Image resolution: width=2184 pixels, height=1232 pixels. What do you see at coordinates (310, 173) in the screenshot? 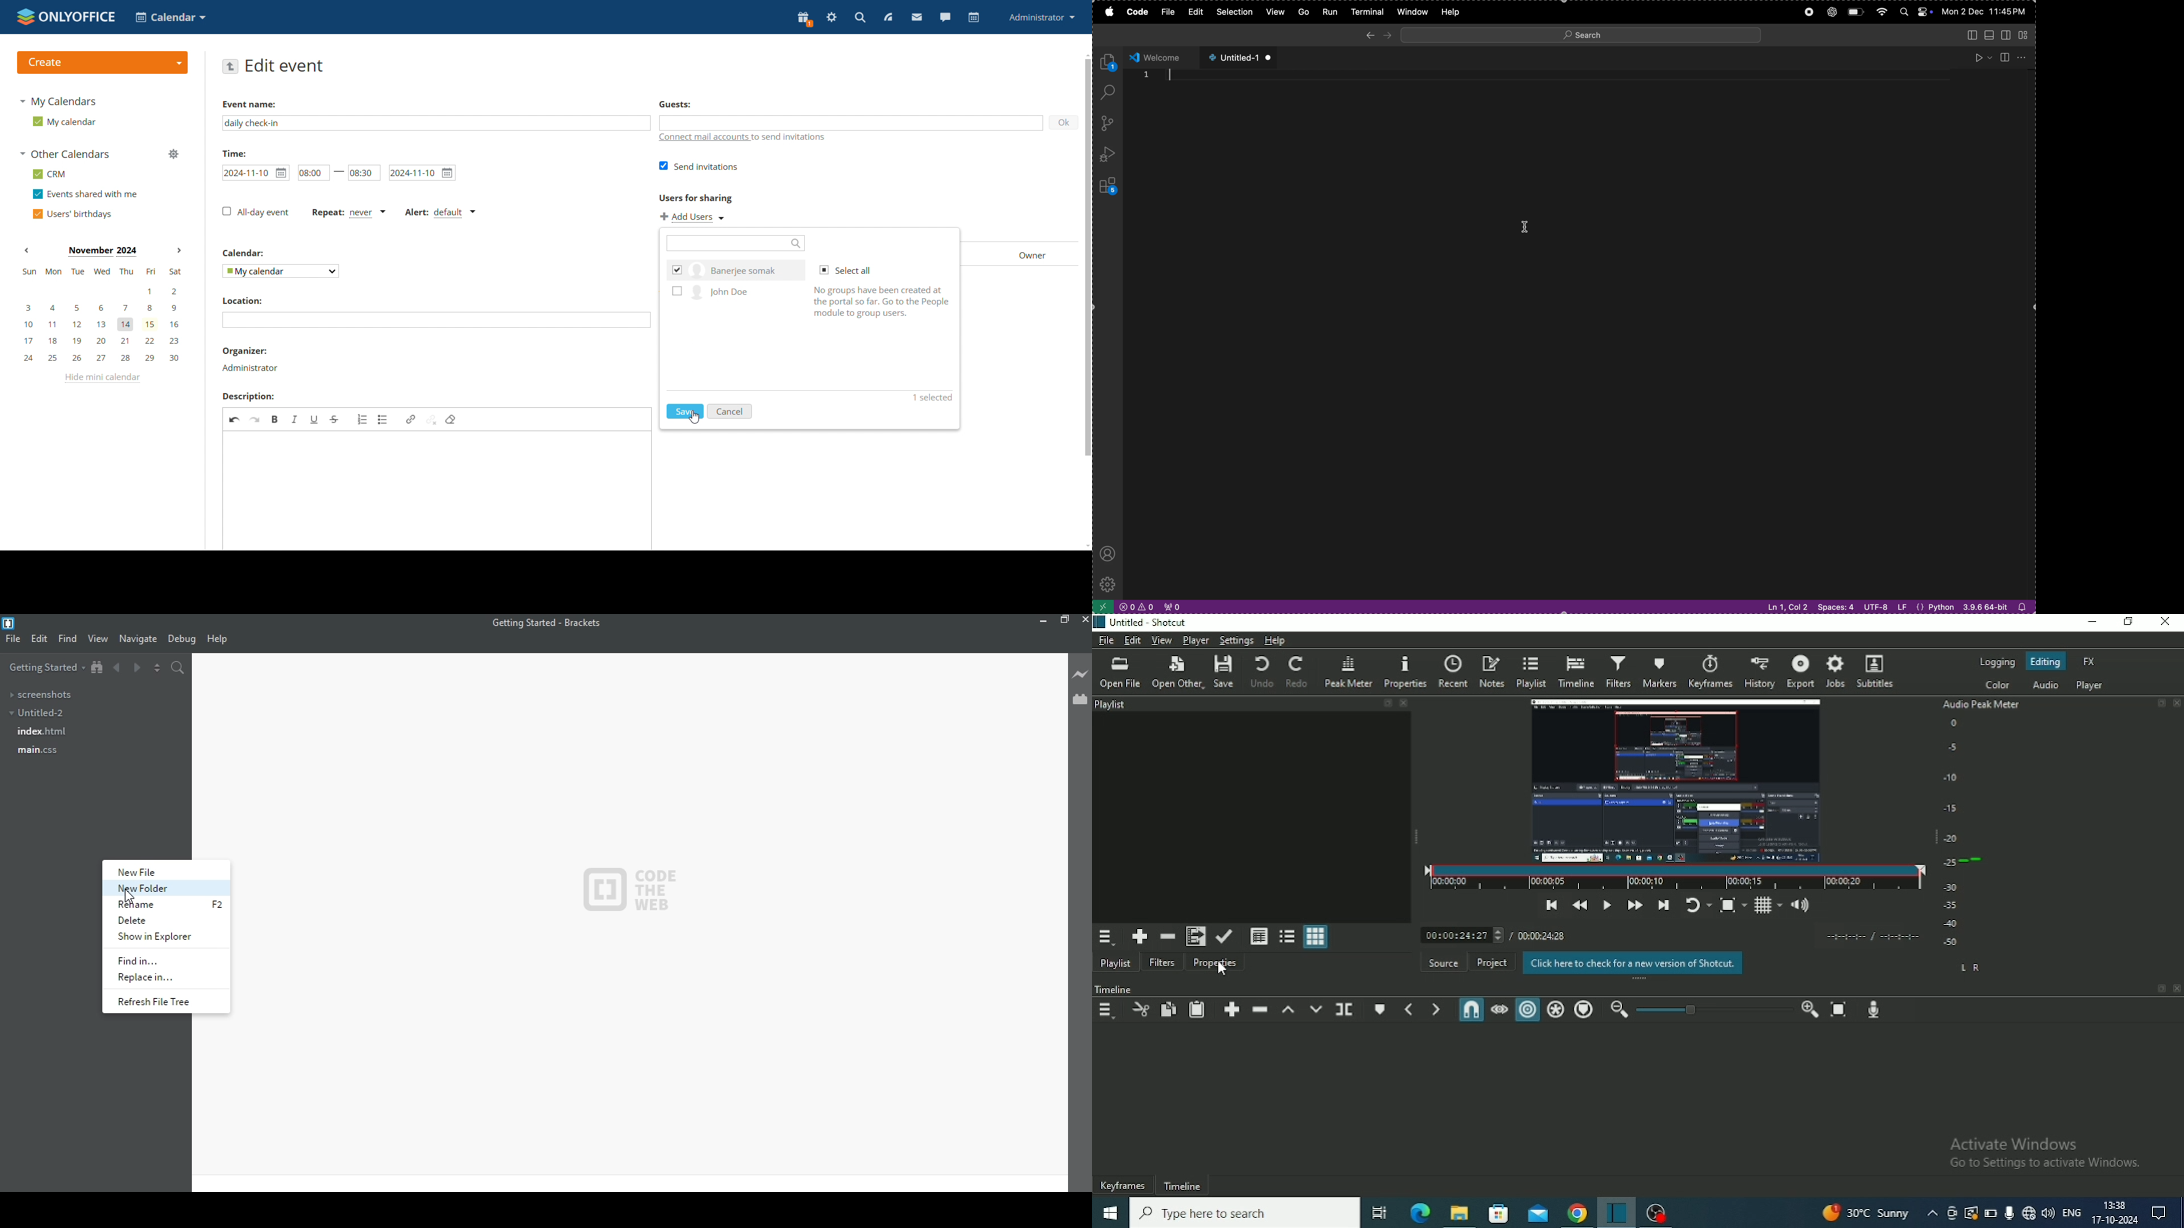
I see `start time` at bounding box center [310, 173].